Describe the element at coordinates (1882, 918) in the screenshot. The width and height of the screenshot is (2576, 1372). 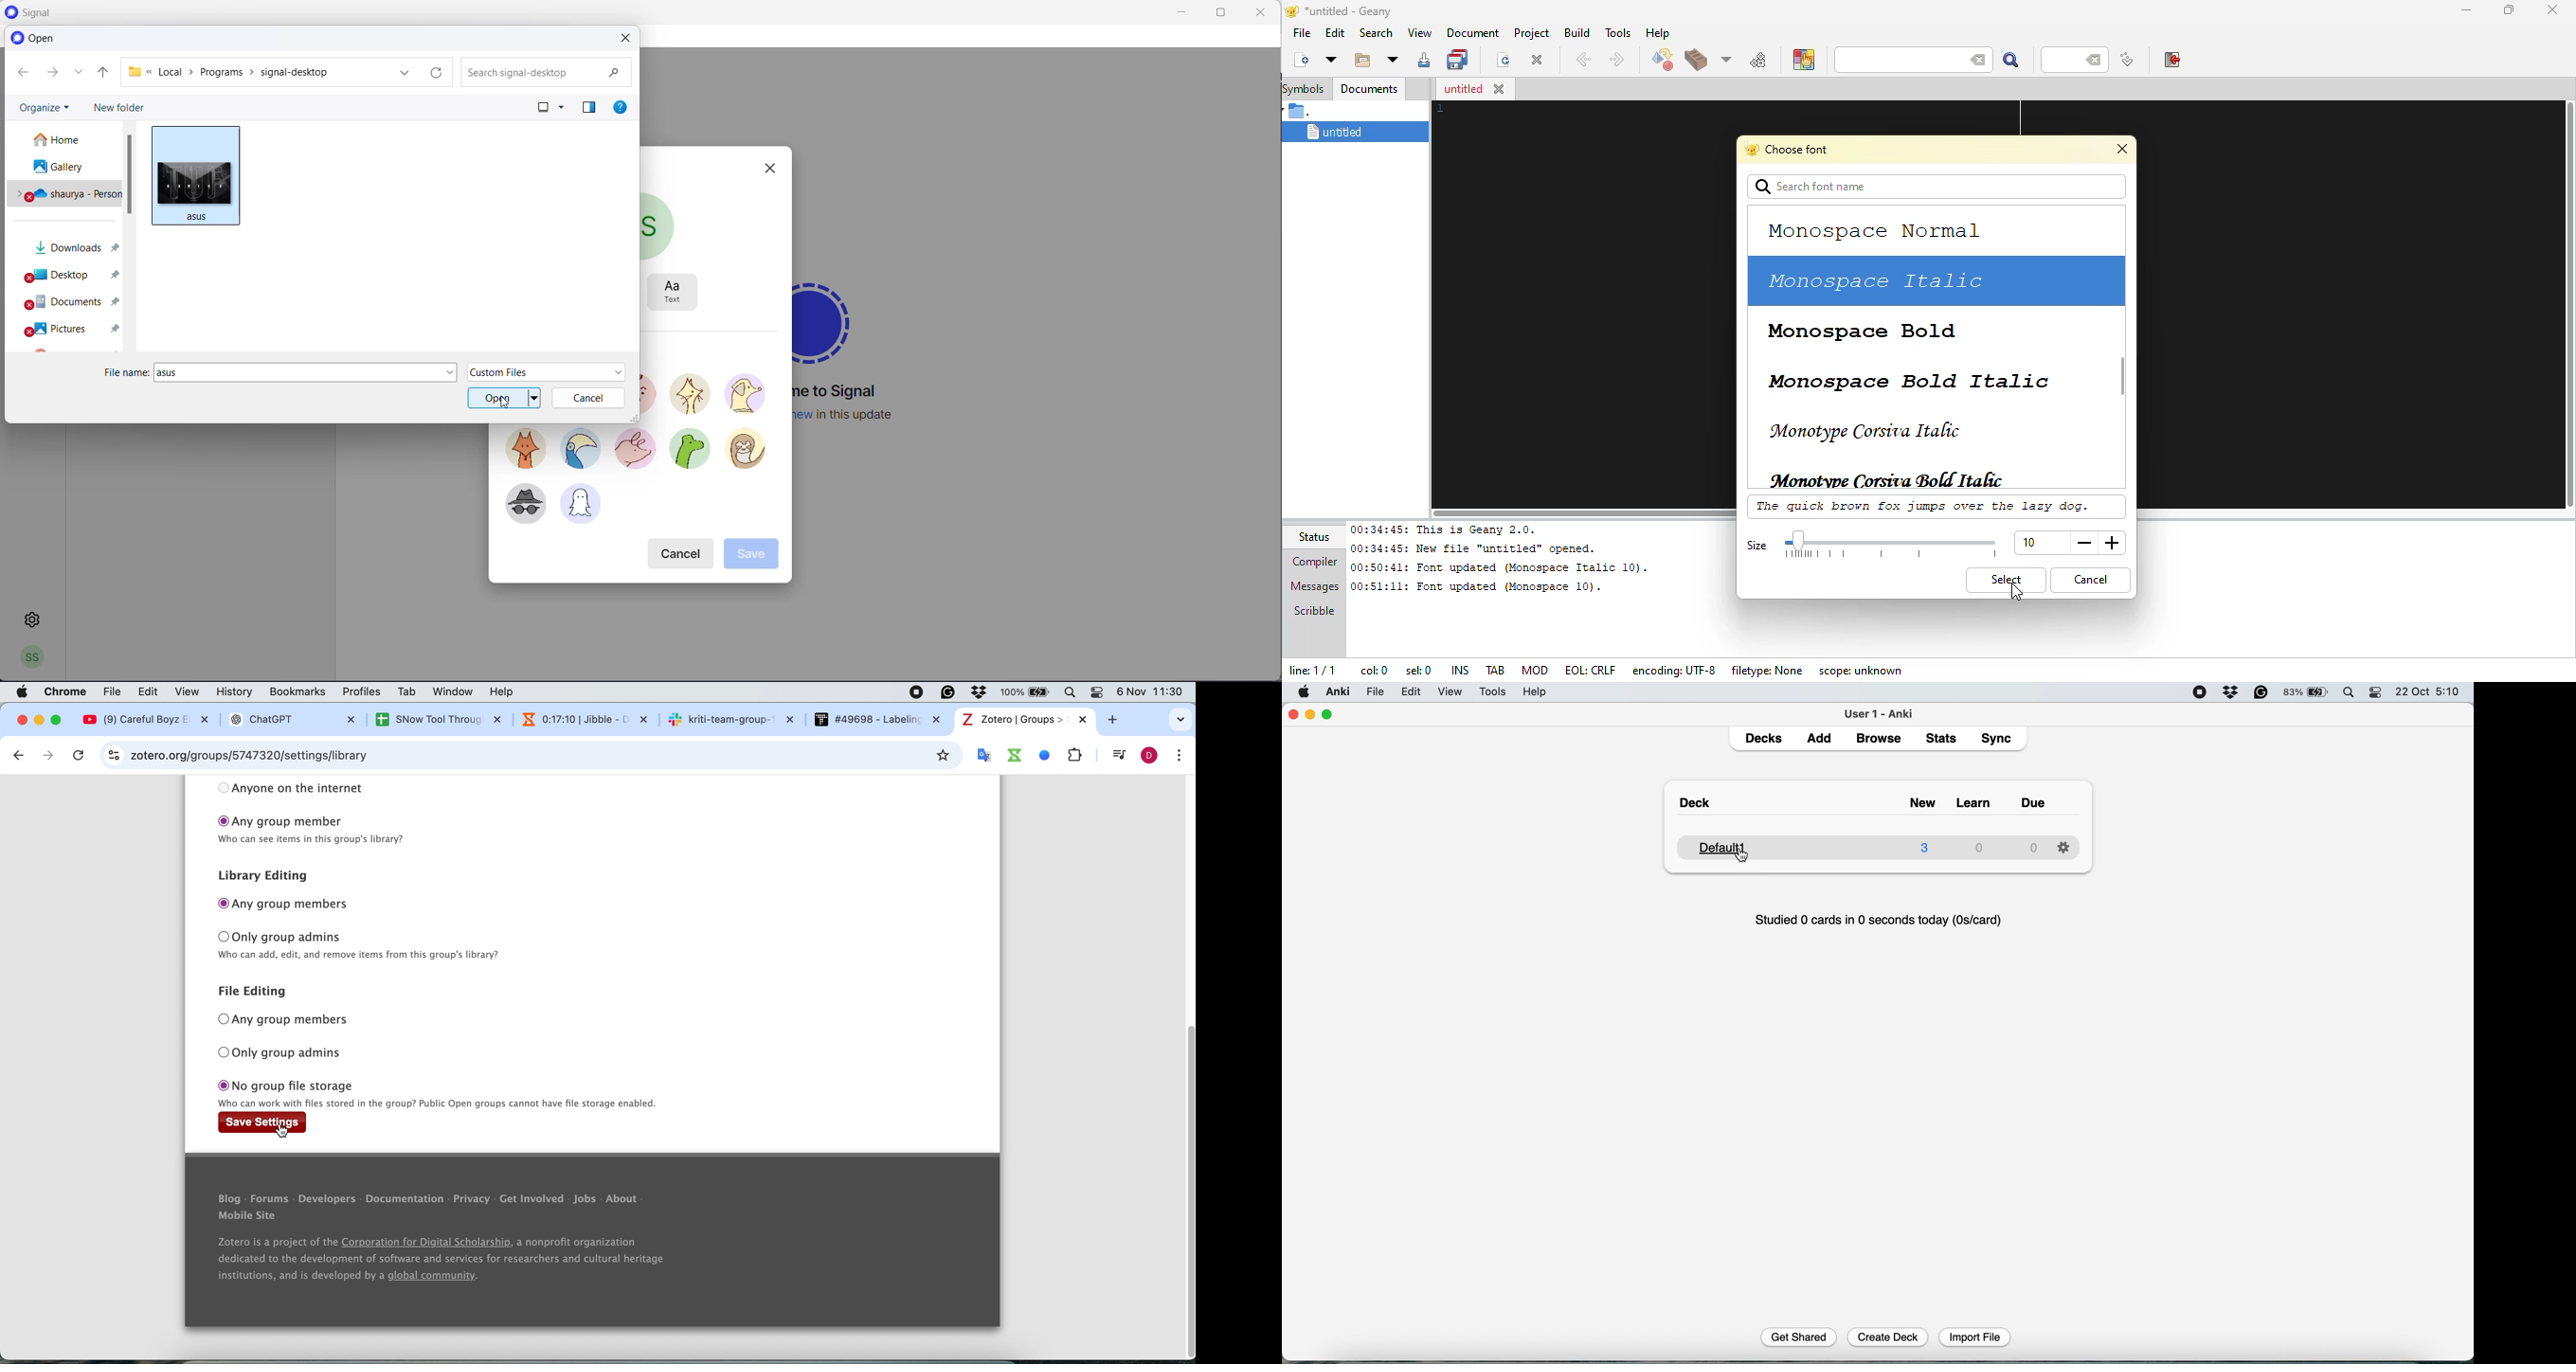
I see `Studied 0 cards at0 seconds today (0s/card)` at that location.